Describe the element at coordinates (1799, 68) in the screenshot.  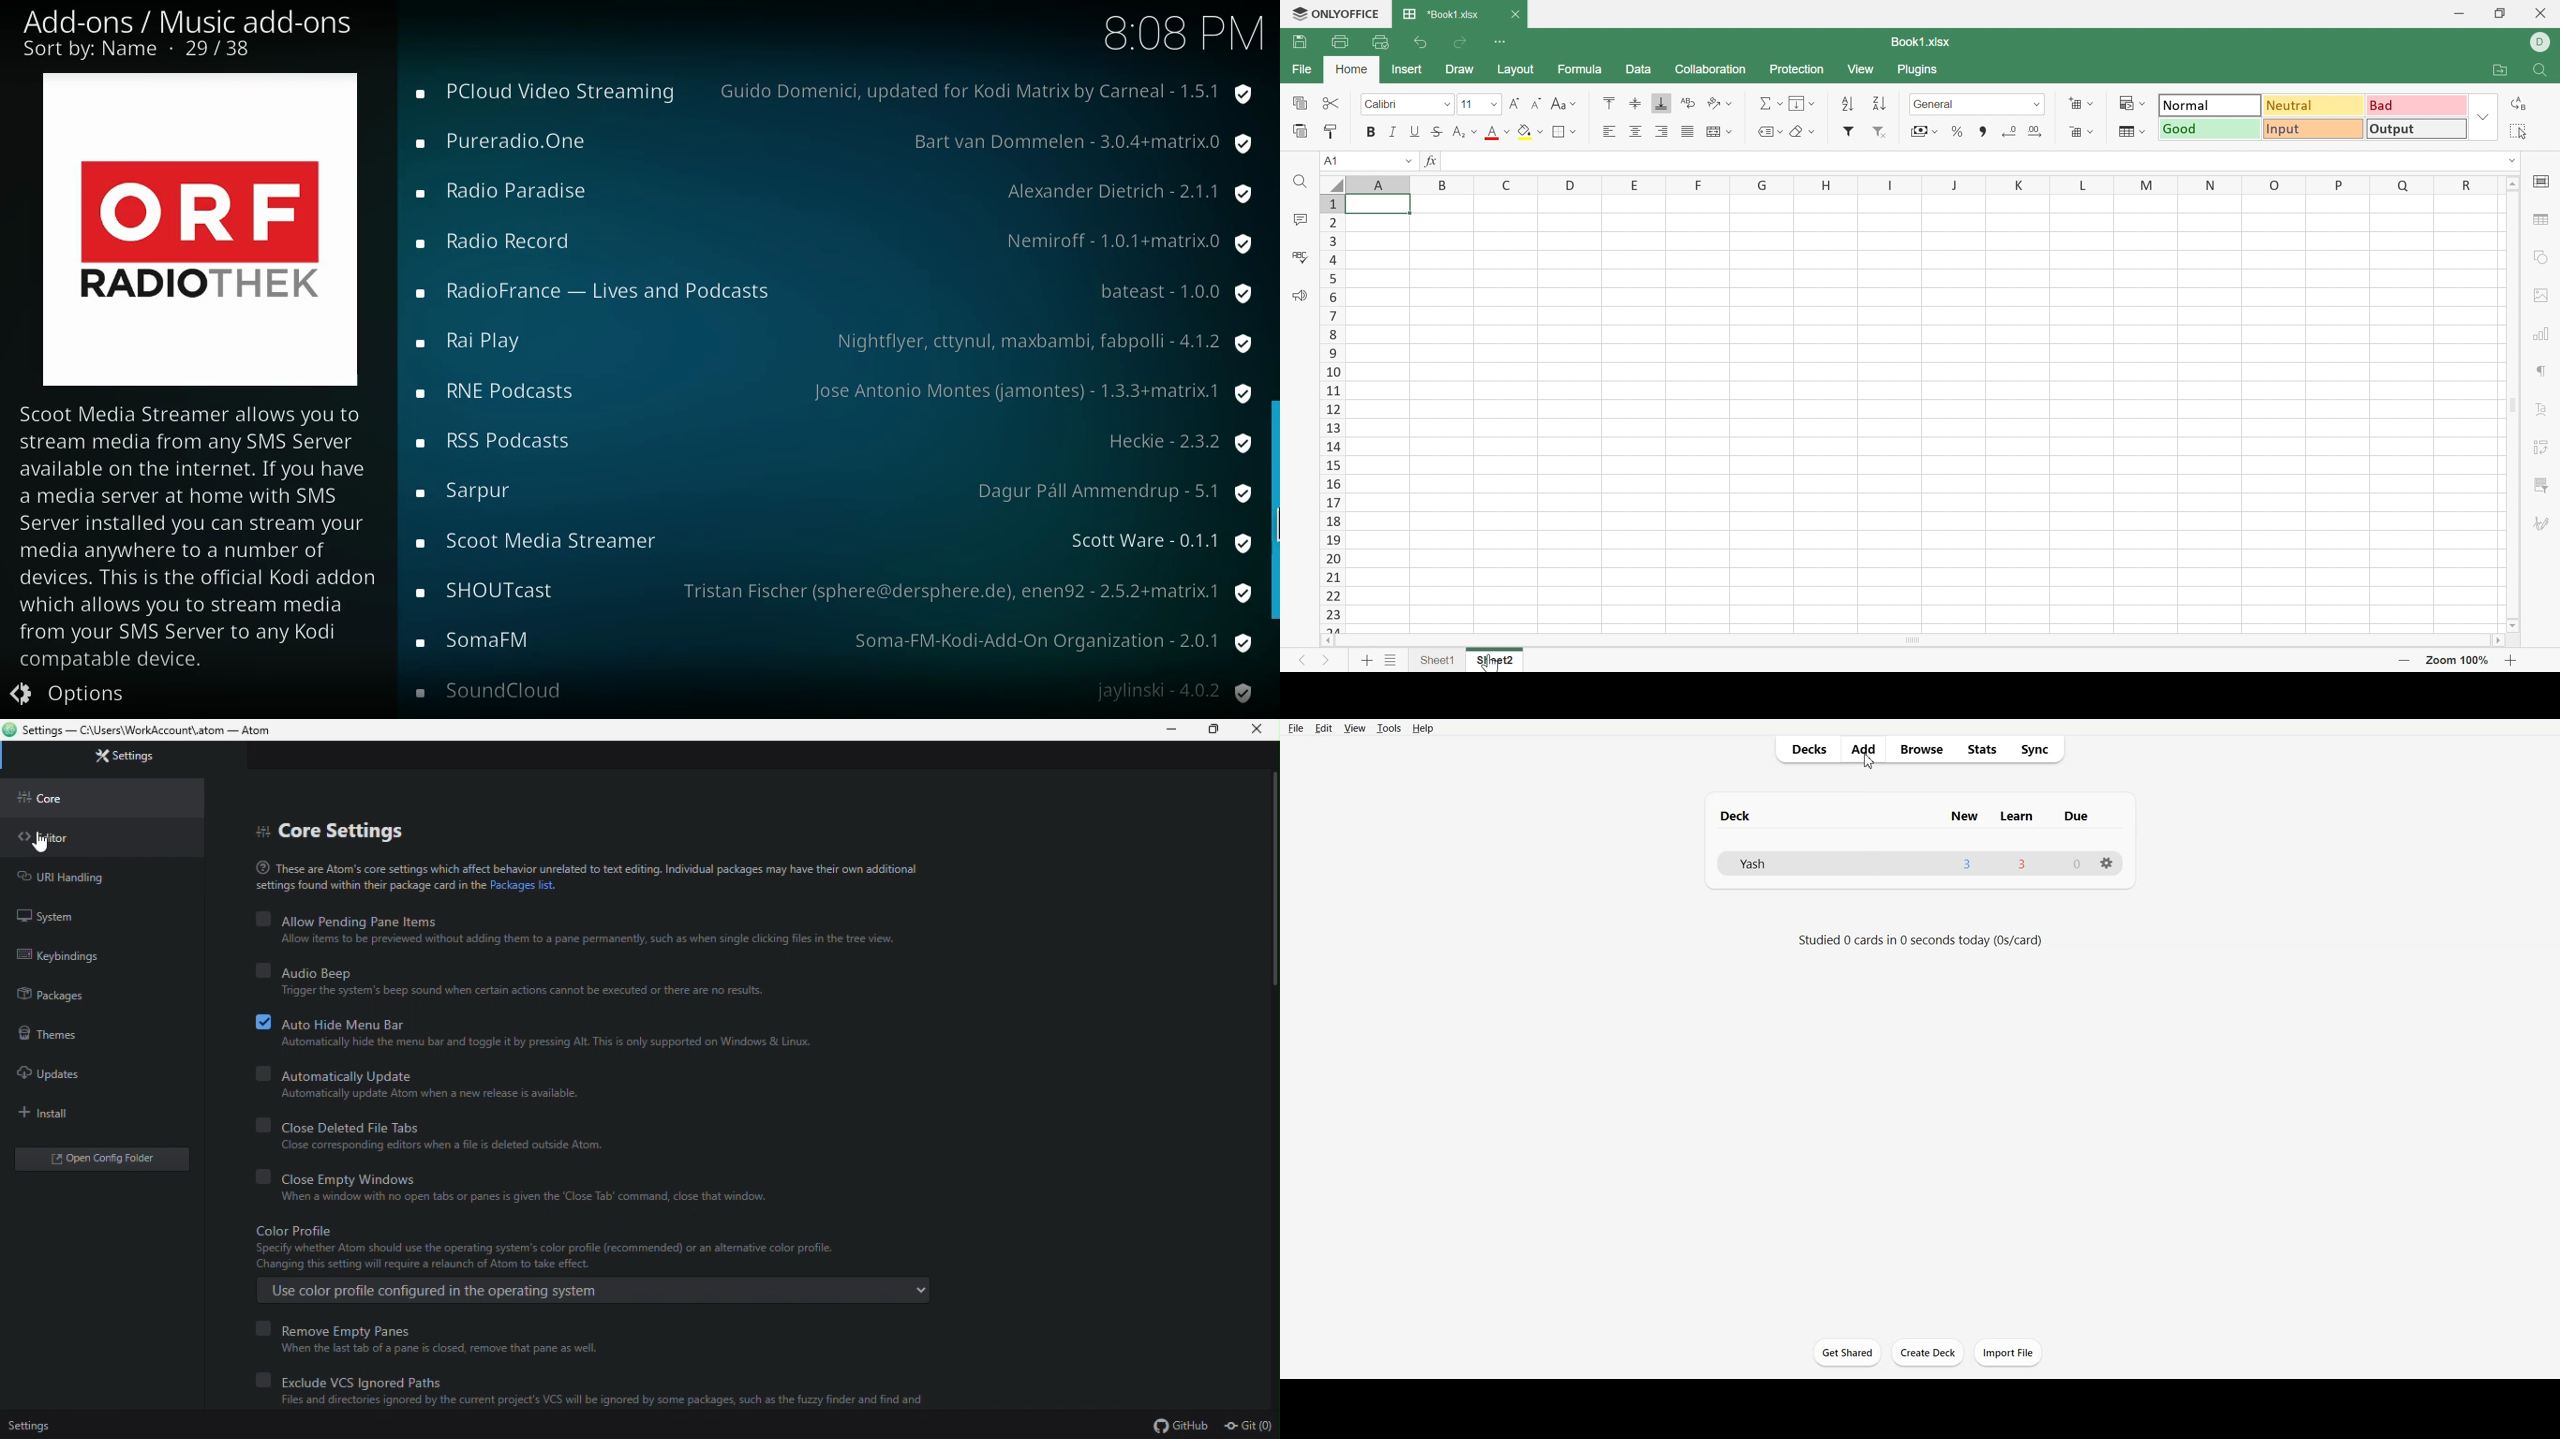
I see `Protection` at that location.